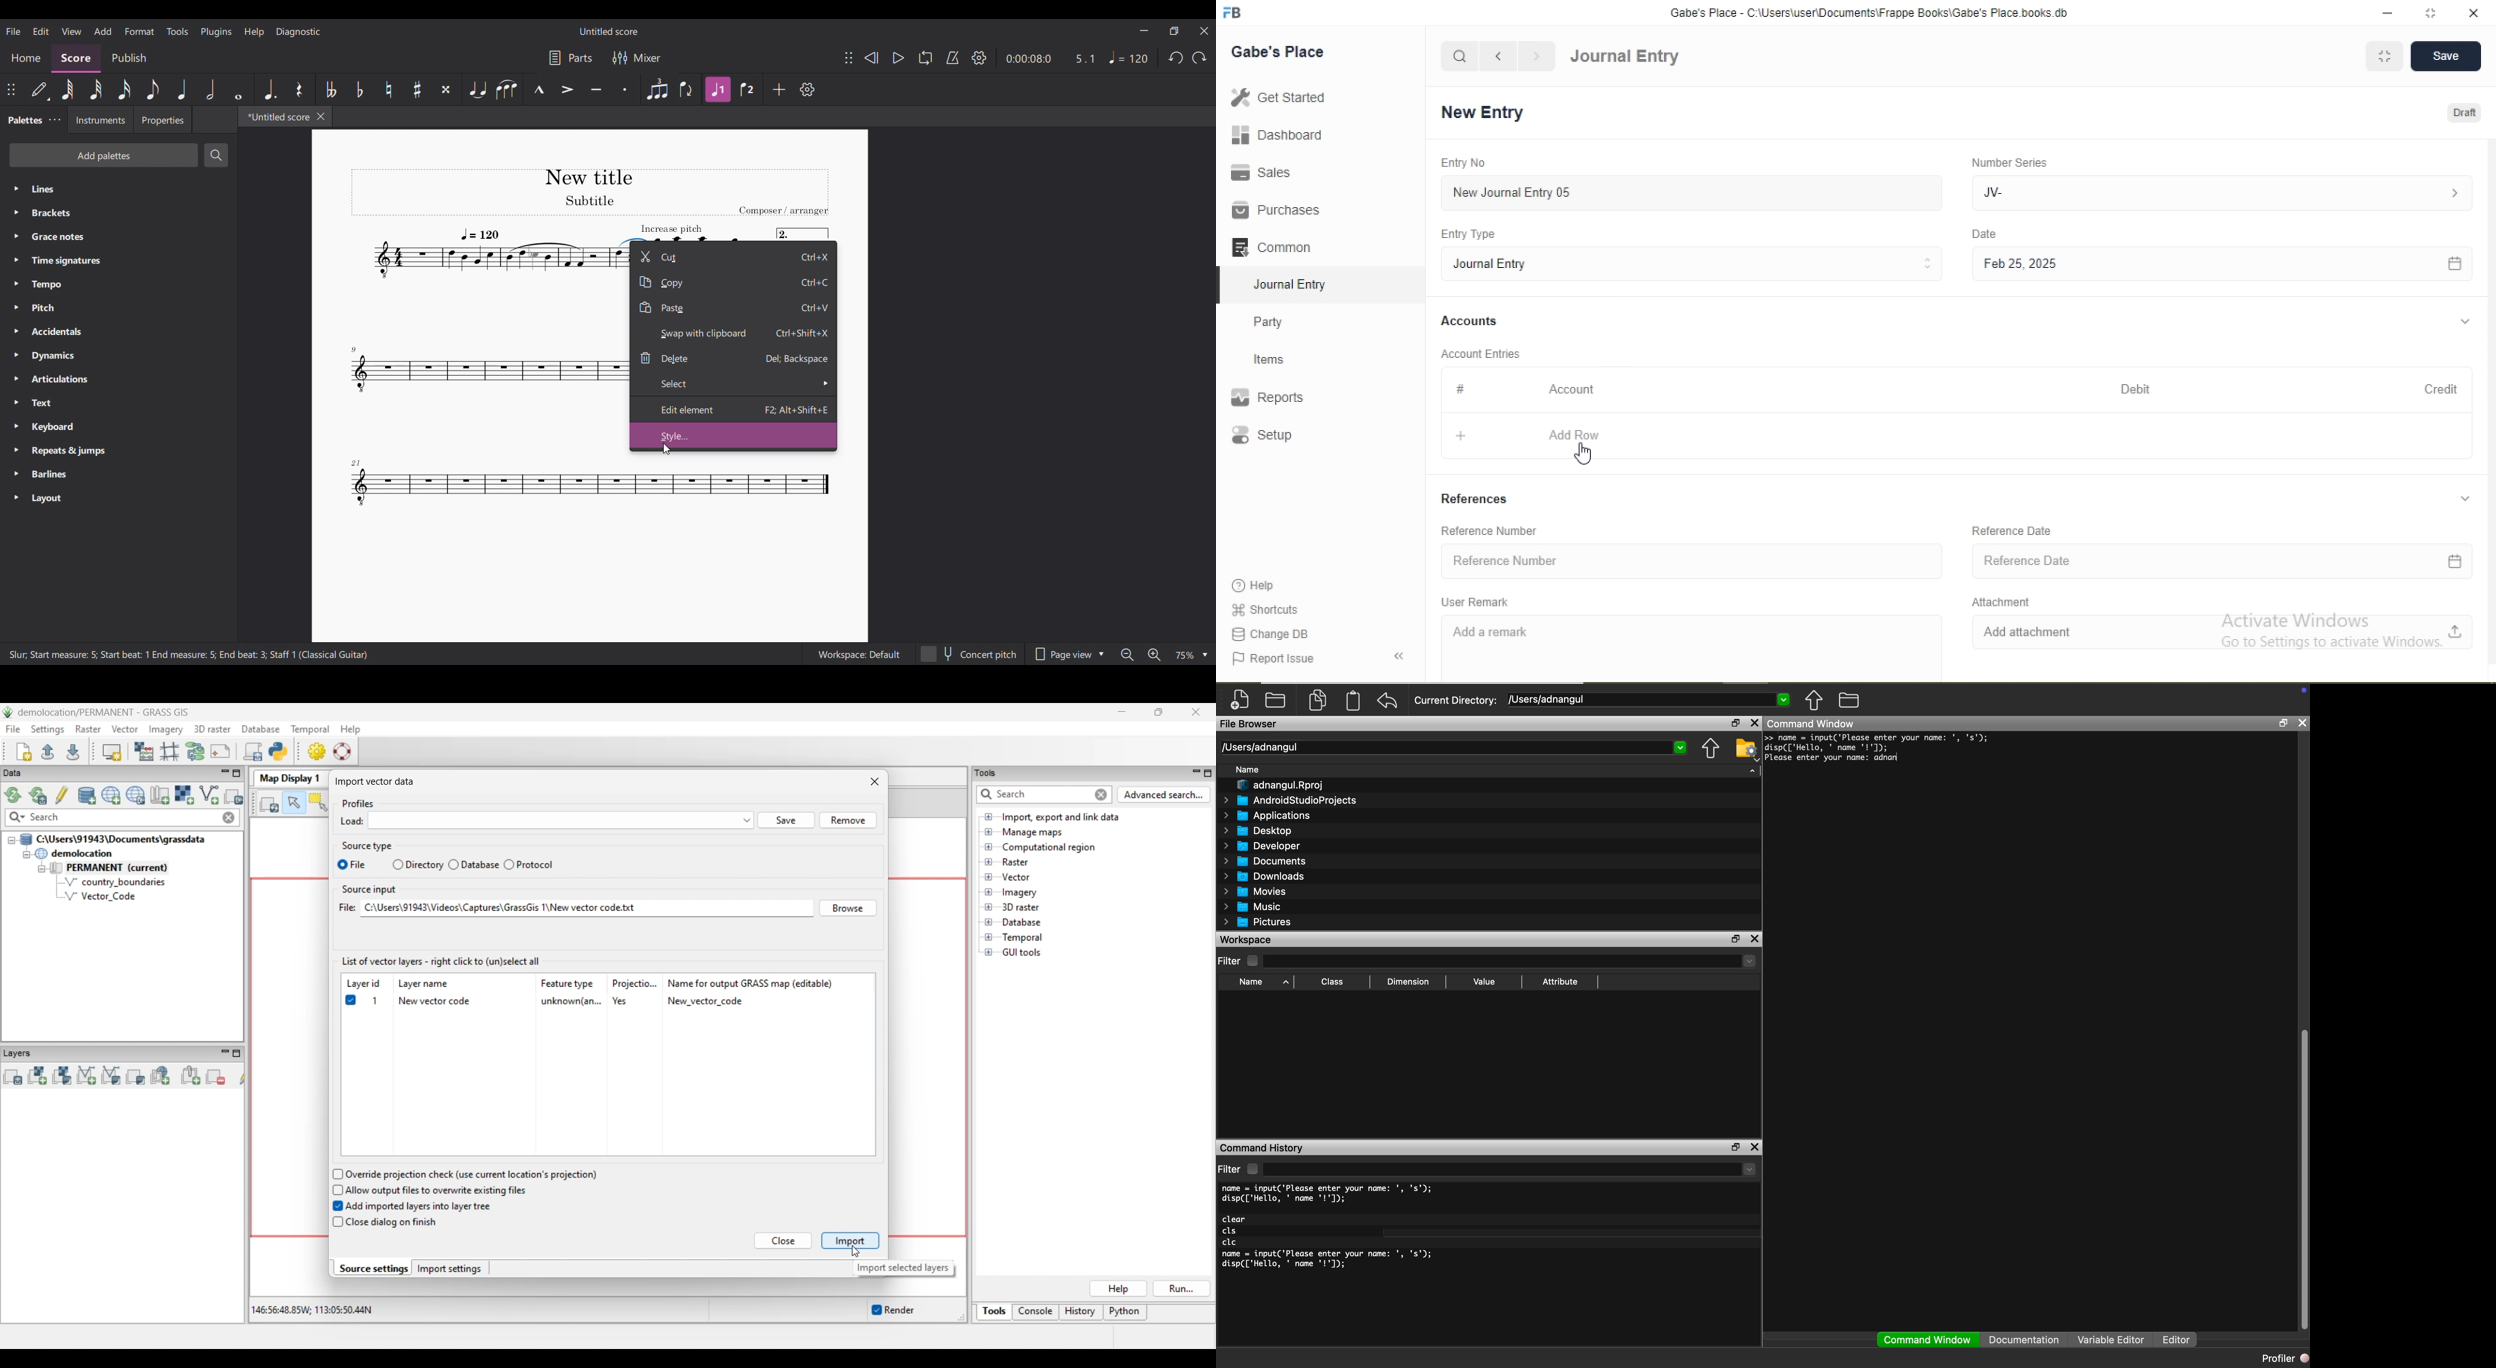 The width and height of the screenshot is (2520, 1372). What do you see at coordinates (1470, 234) in the screenshot?
I see `Entry Type` at bounding box center [1470, 234].